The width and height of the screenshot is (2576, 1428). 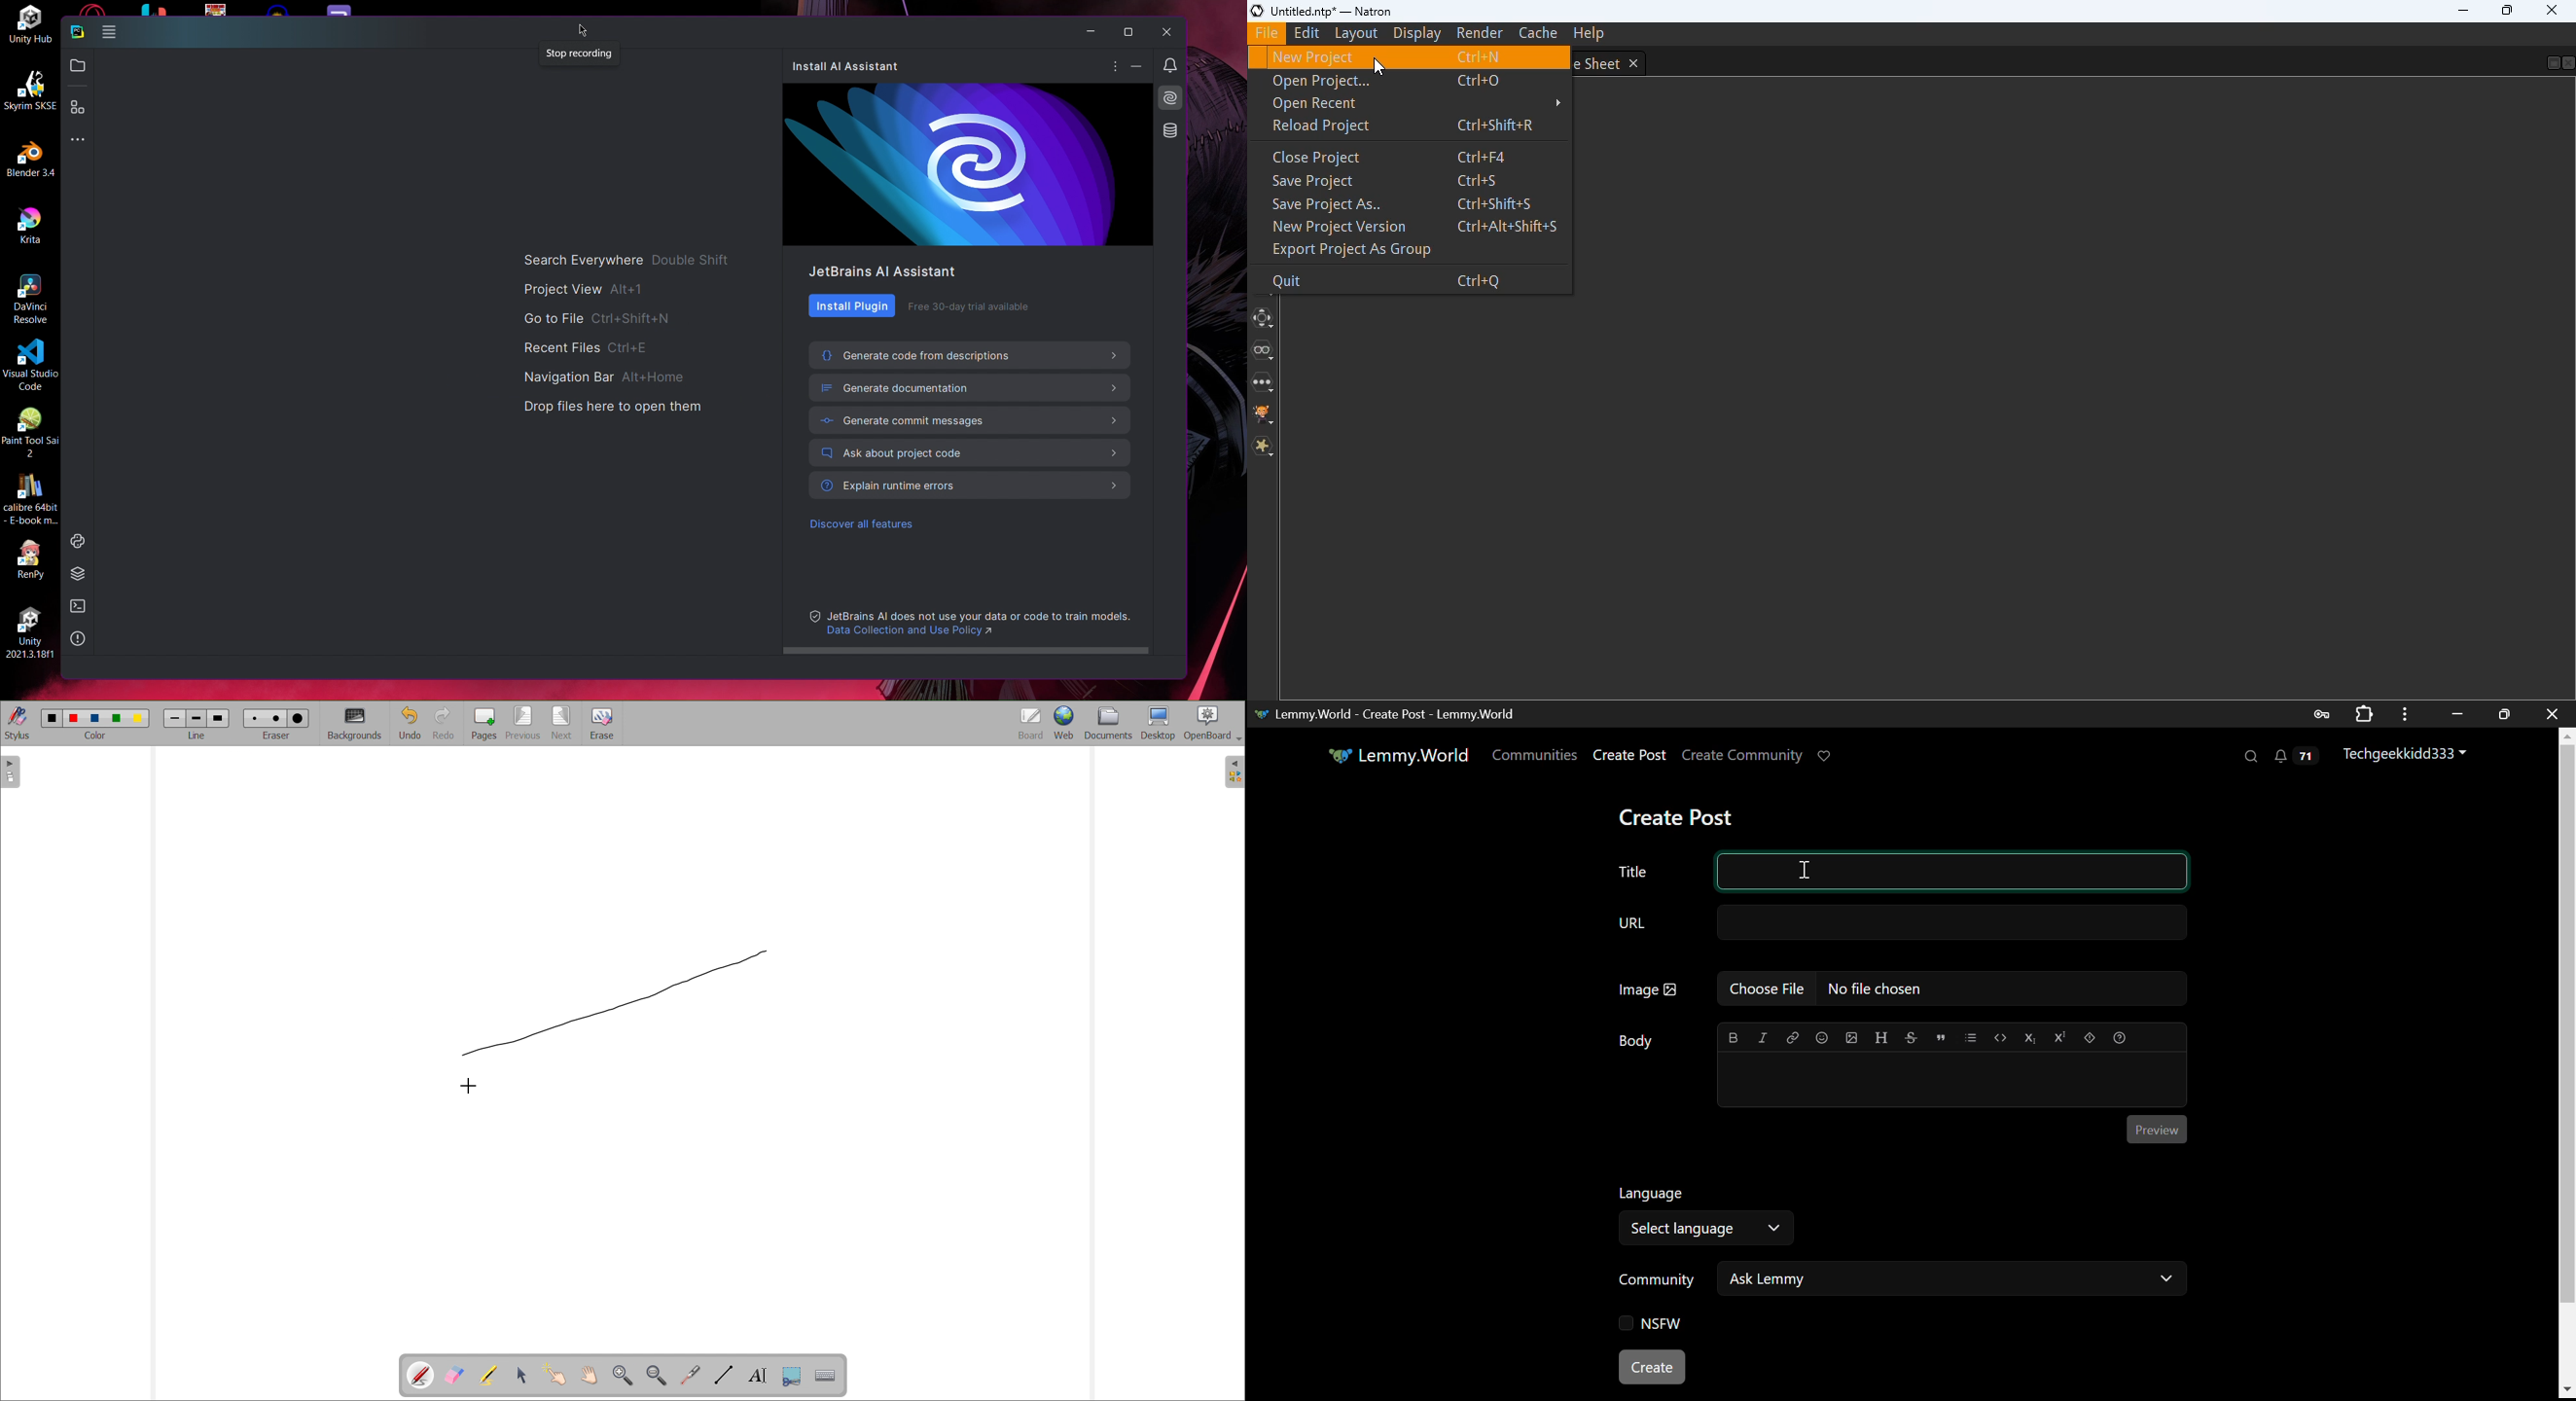 What do you see at coordinates (1637, 1041) in the screenshot?
I see `Body` at bounding box center [1637, 1041].